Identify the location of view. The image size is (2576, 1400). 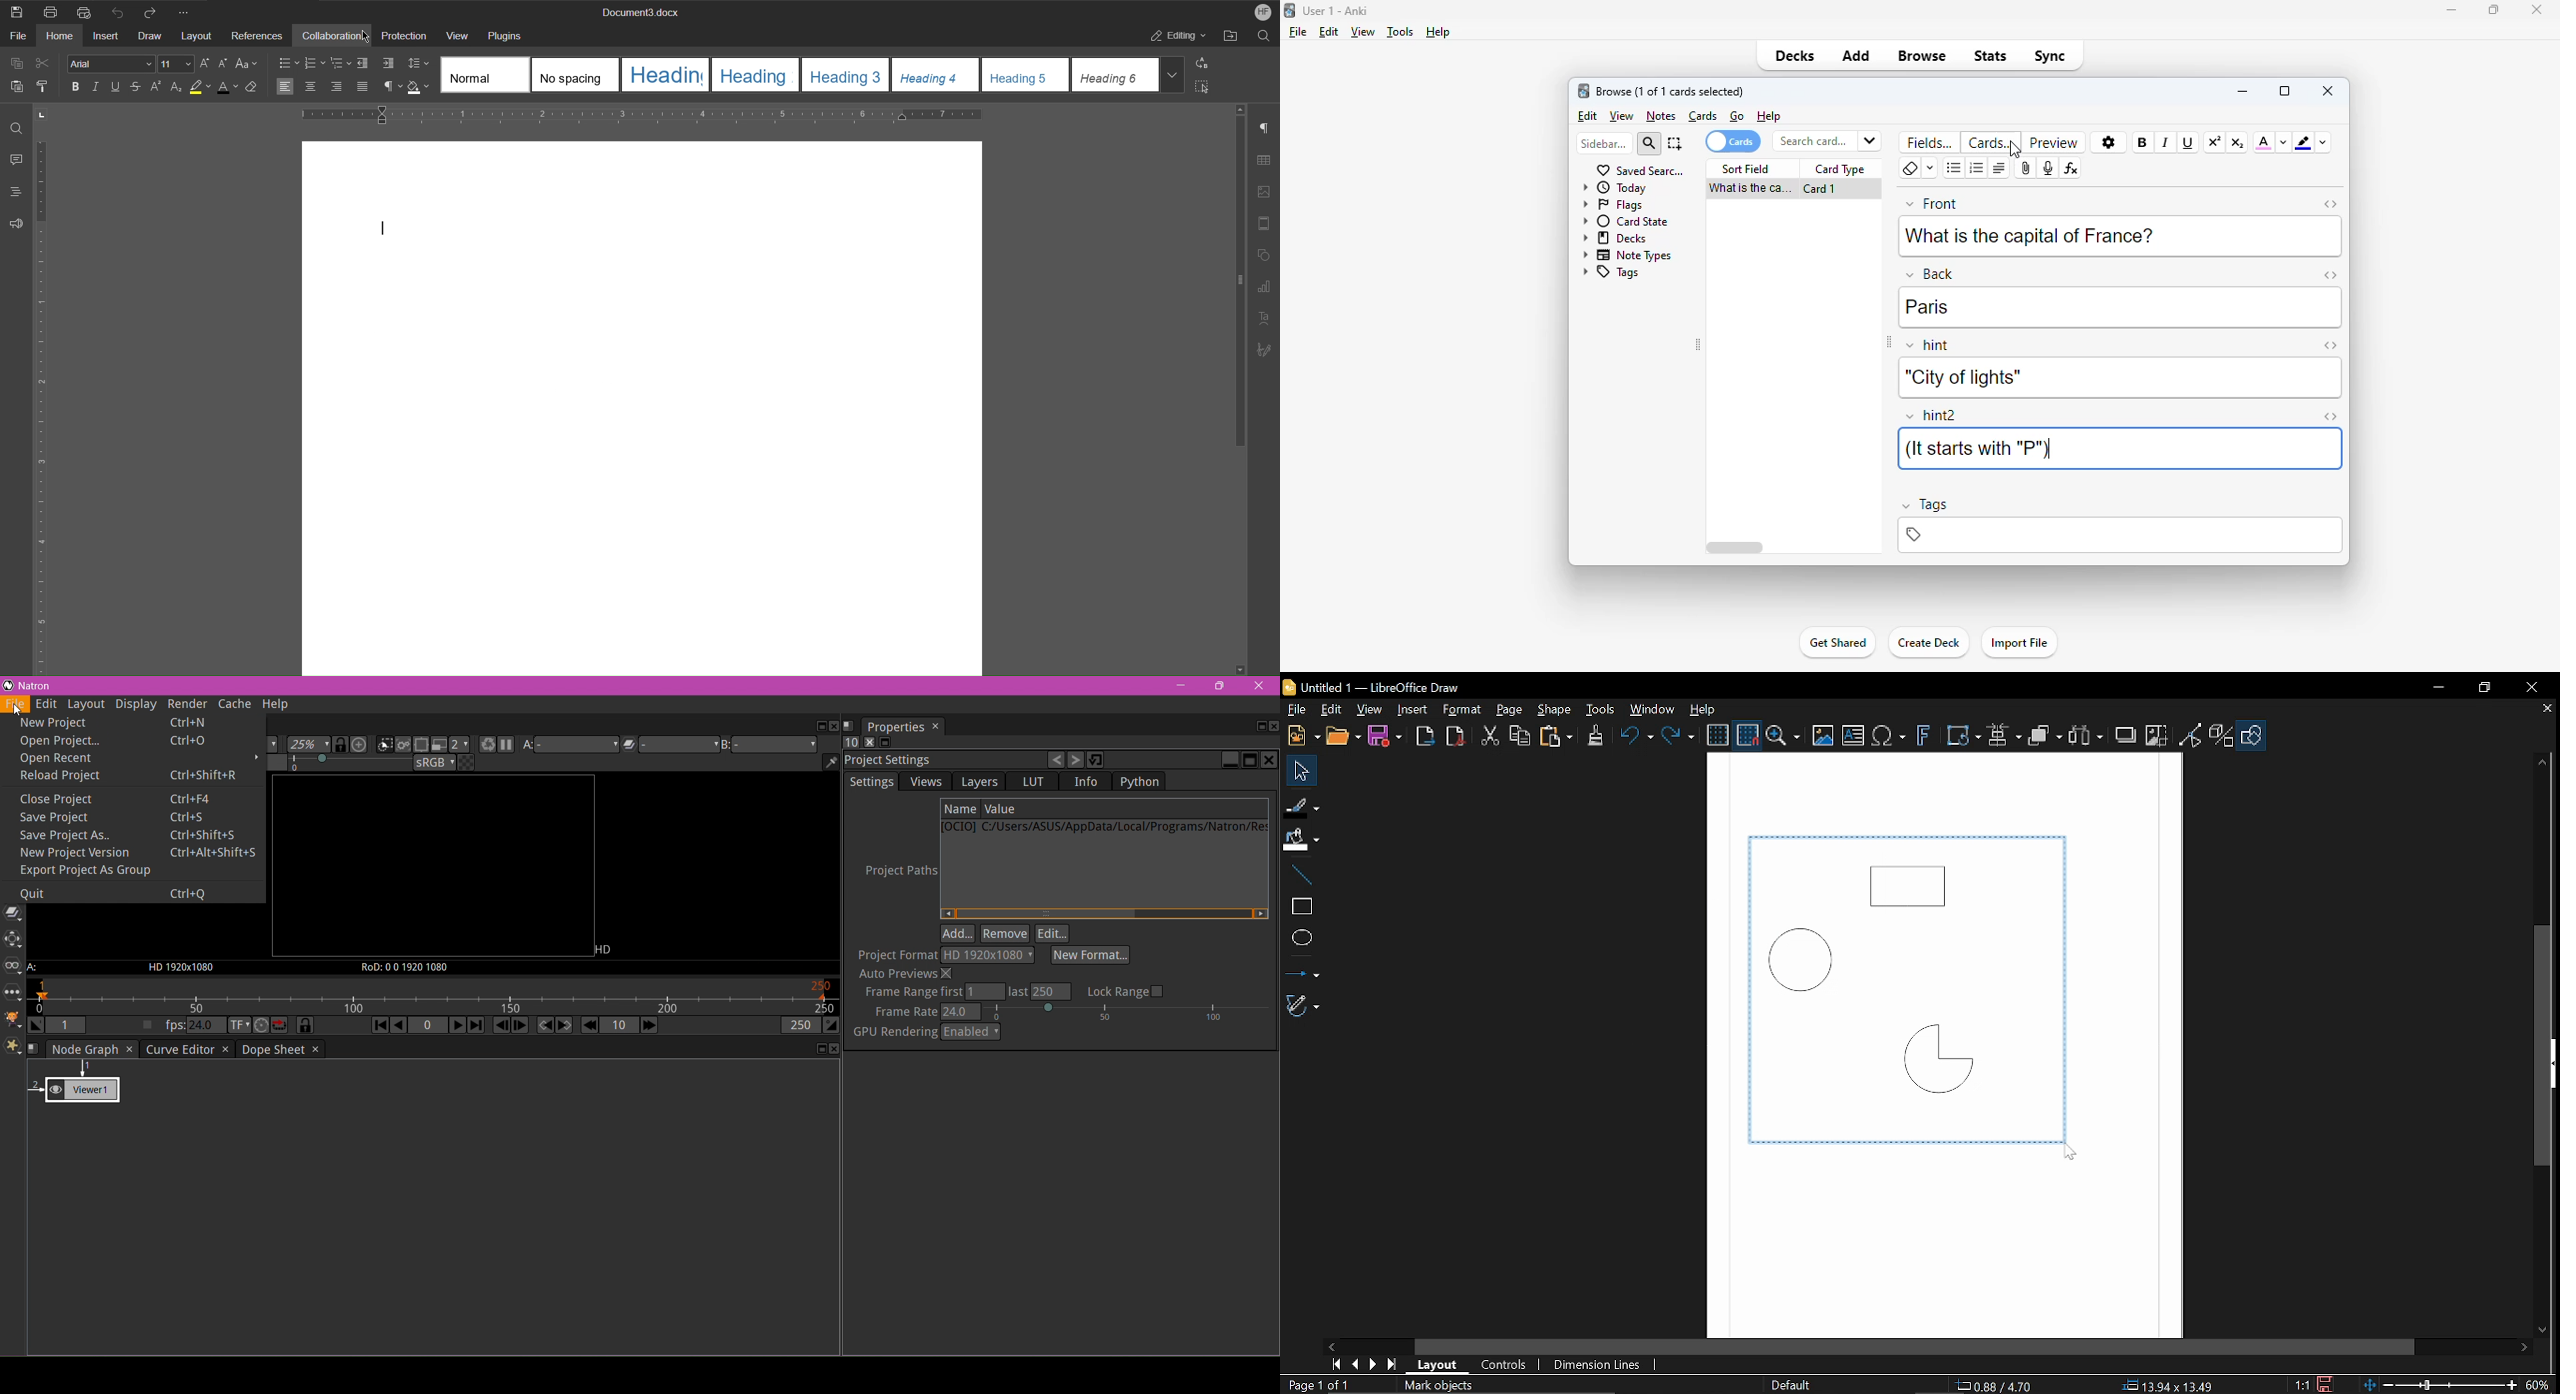
(1622, 117).